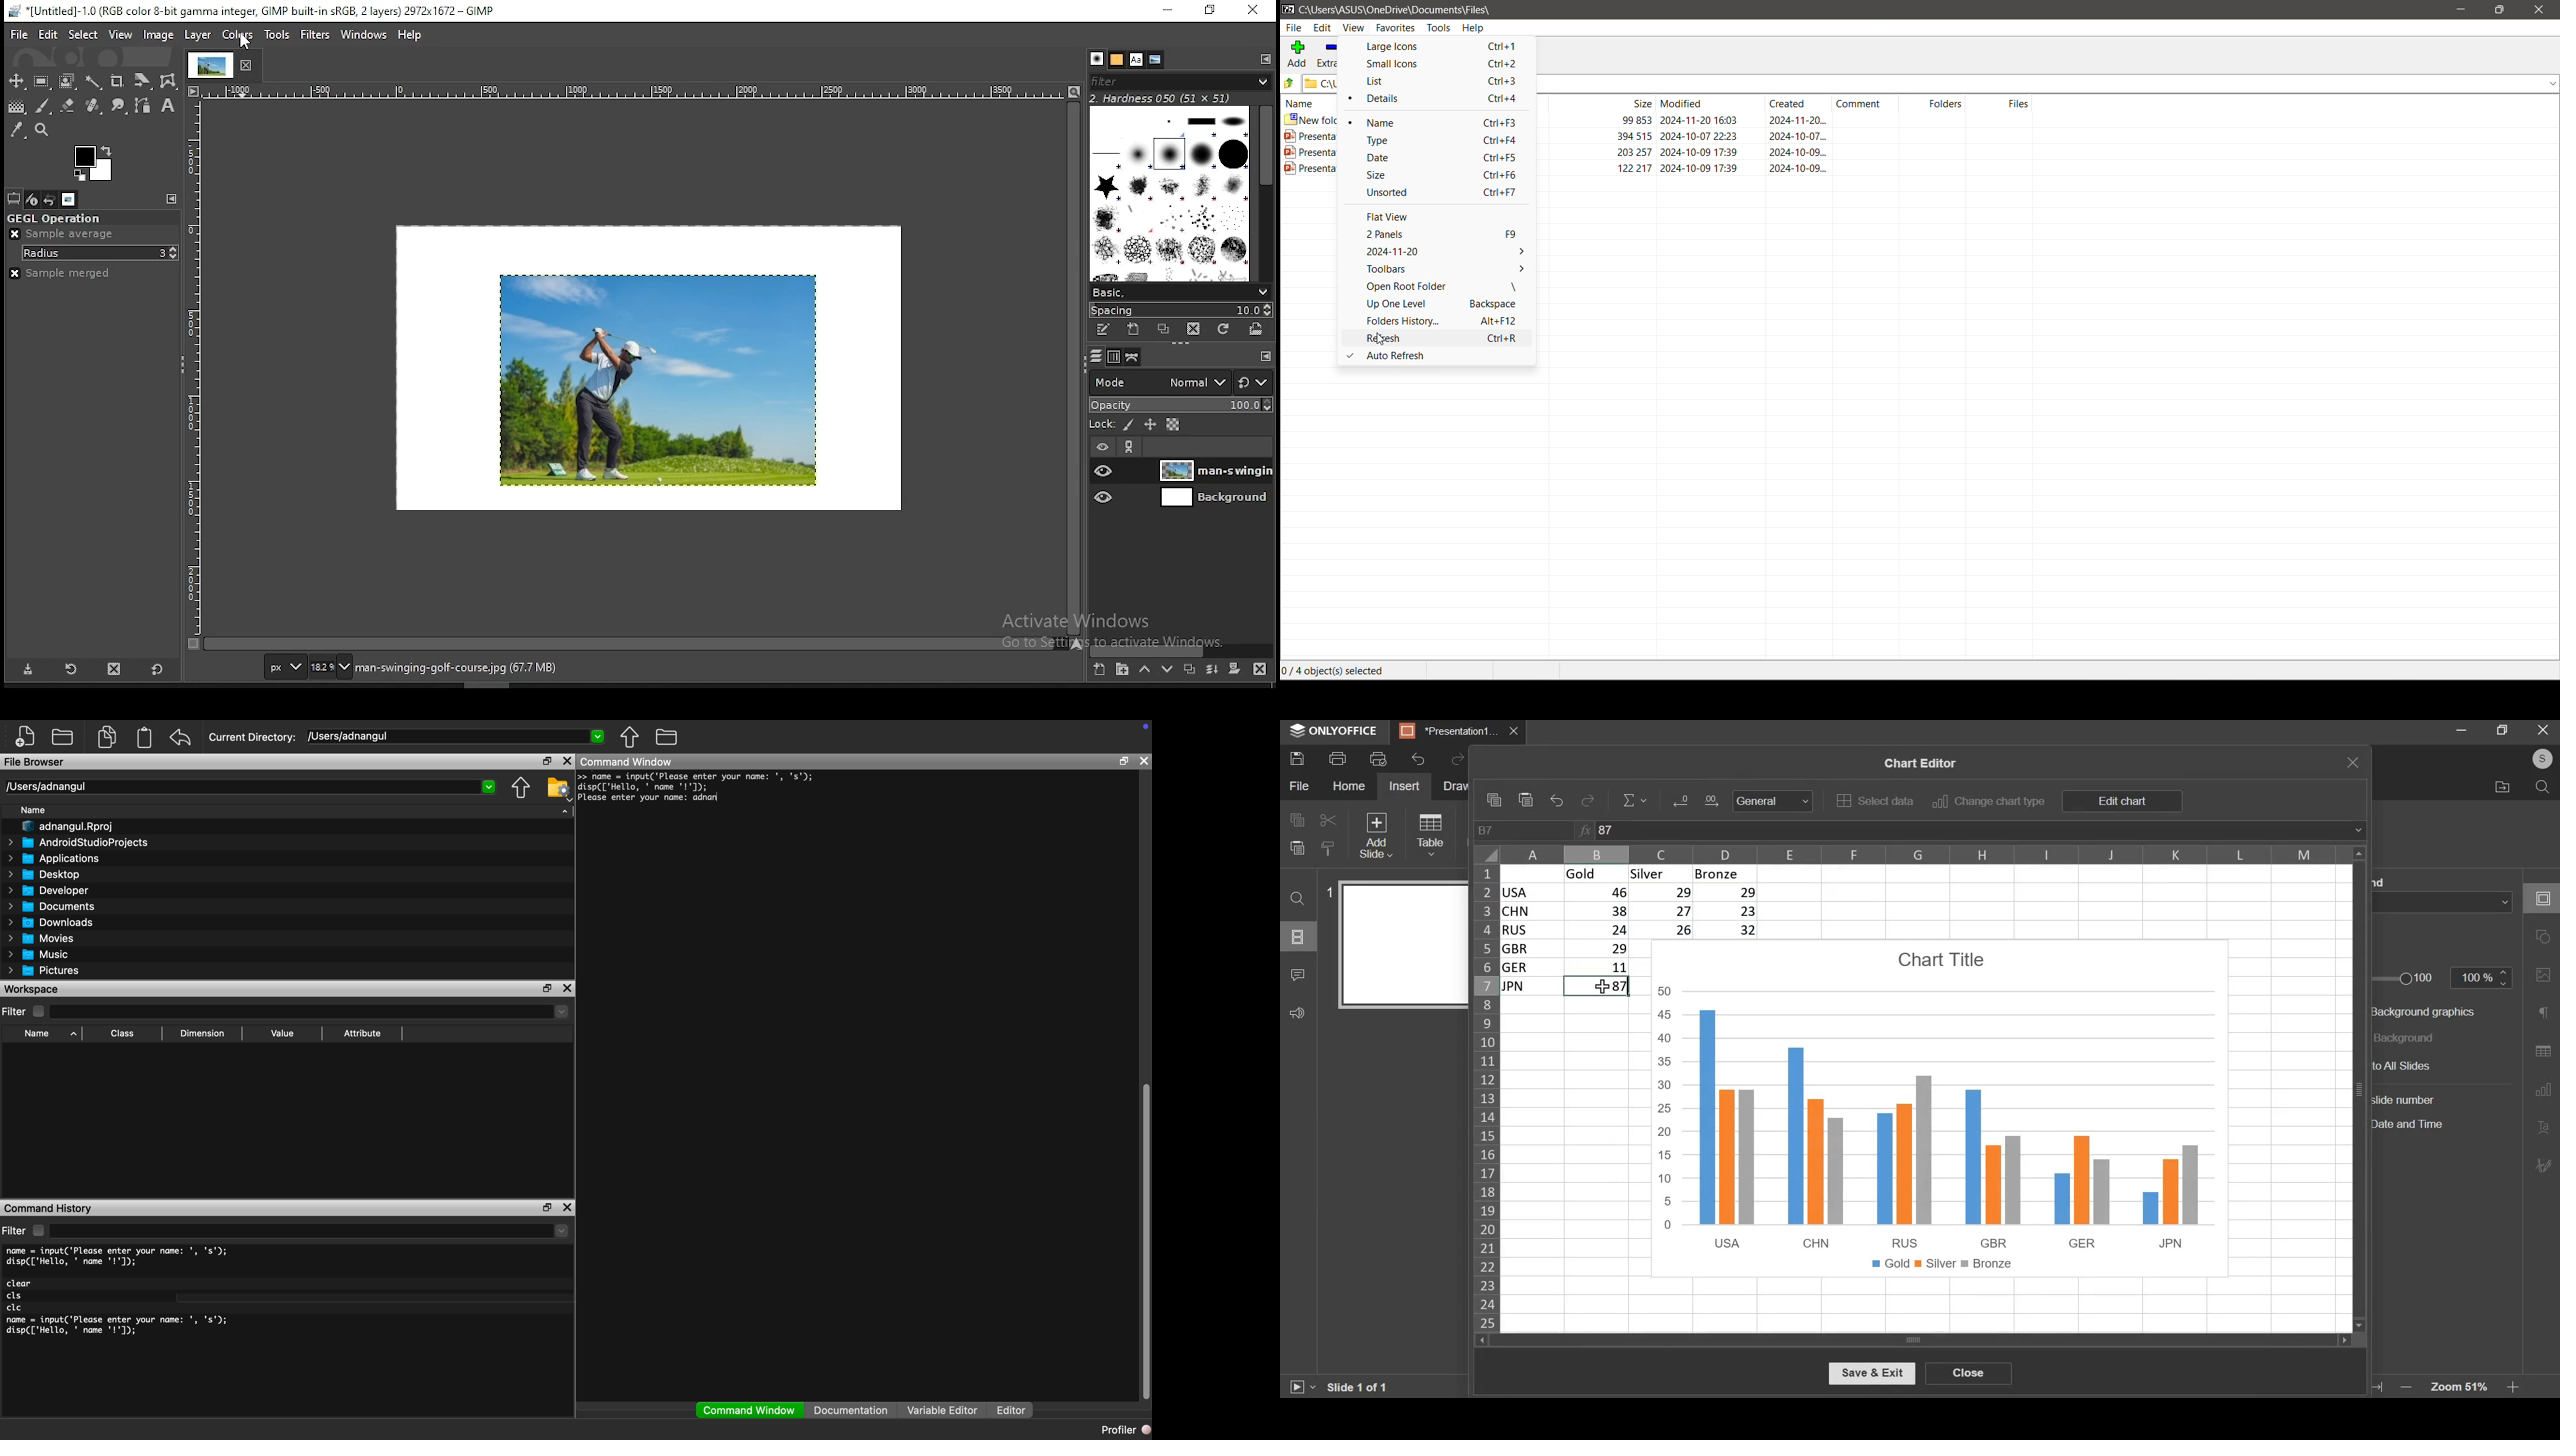 The image size is (2576, 1456). I want to click on copy, so click(1296, 820).